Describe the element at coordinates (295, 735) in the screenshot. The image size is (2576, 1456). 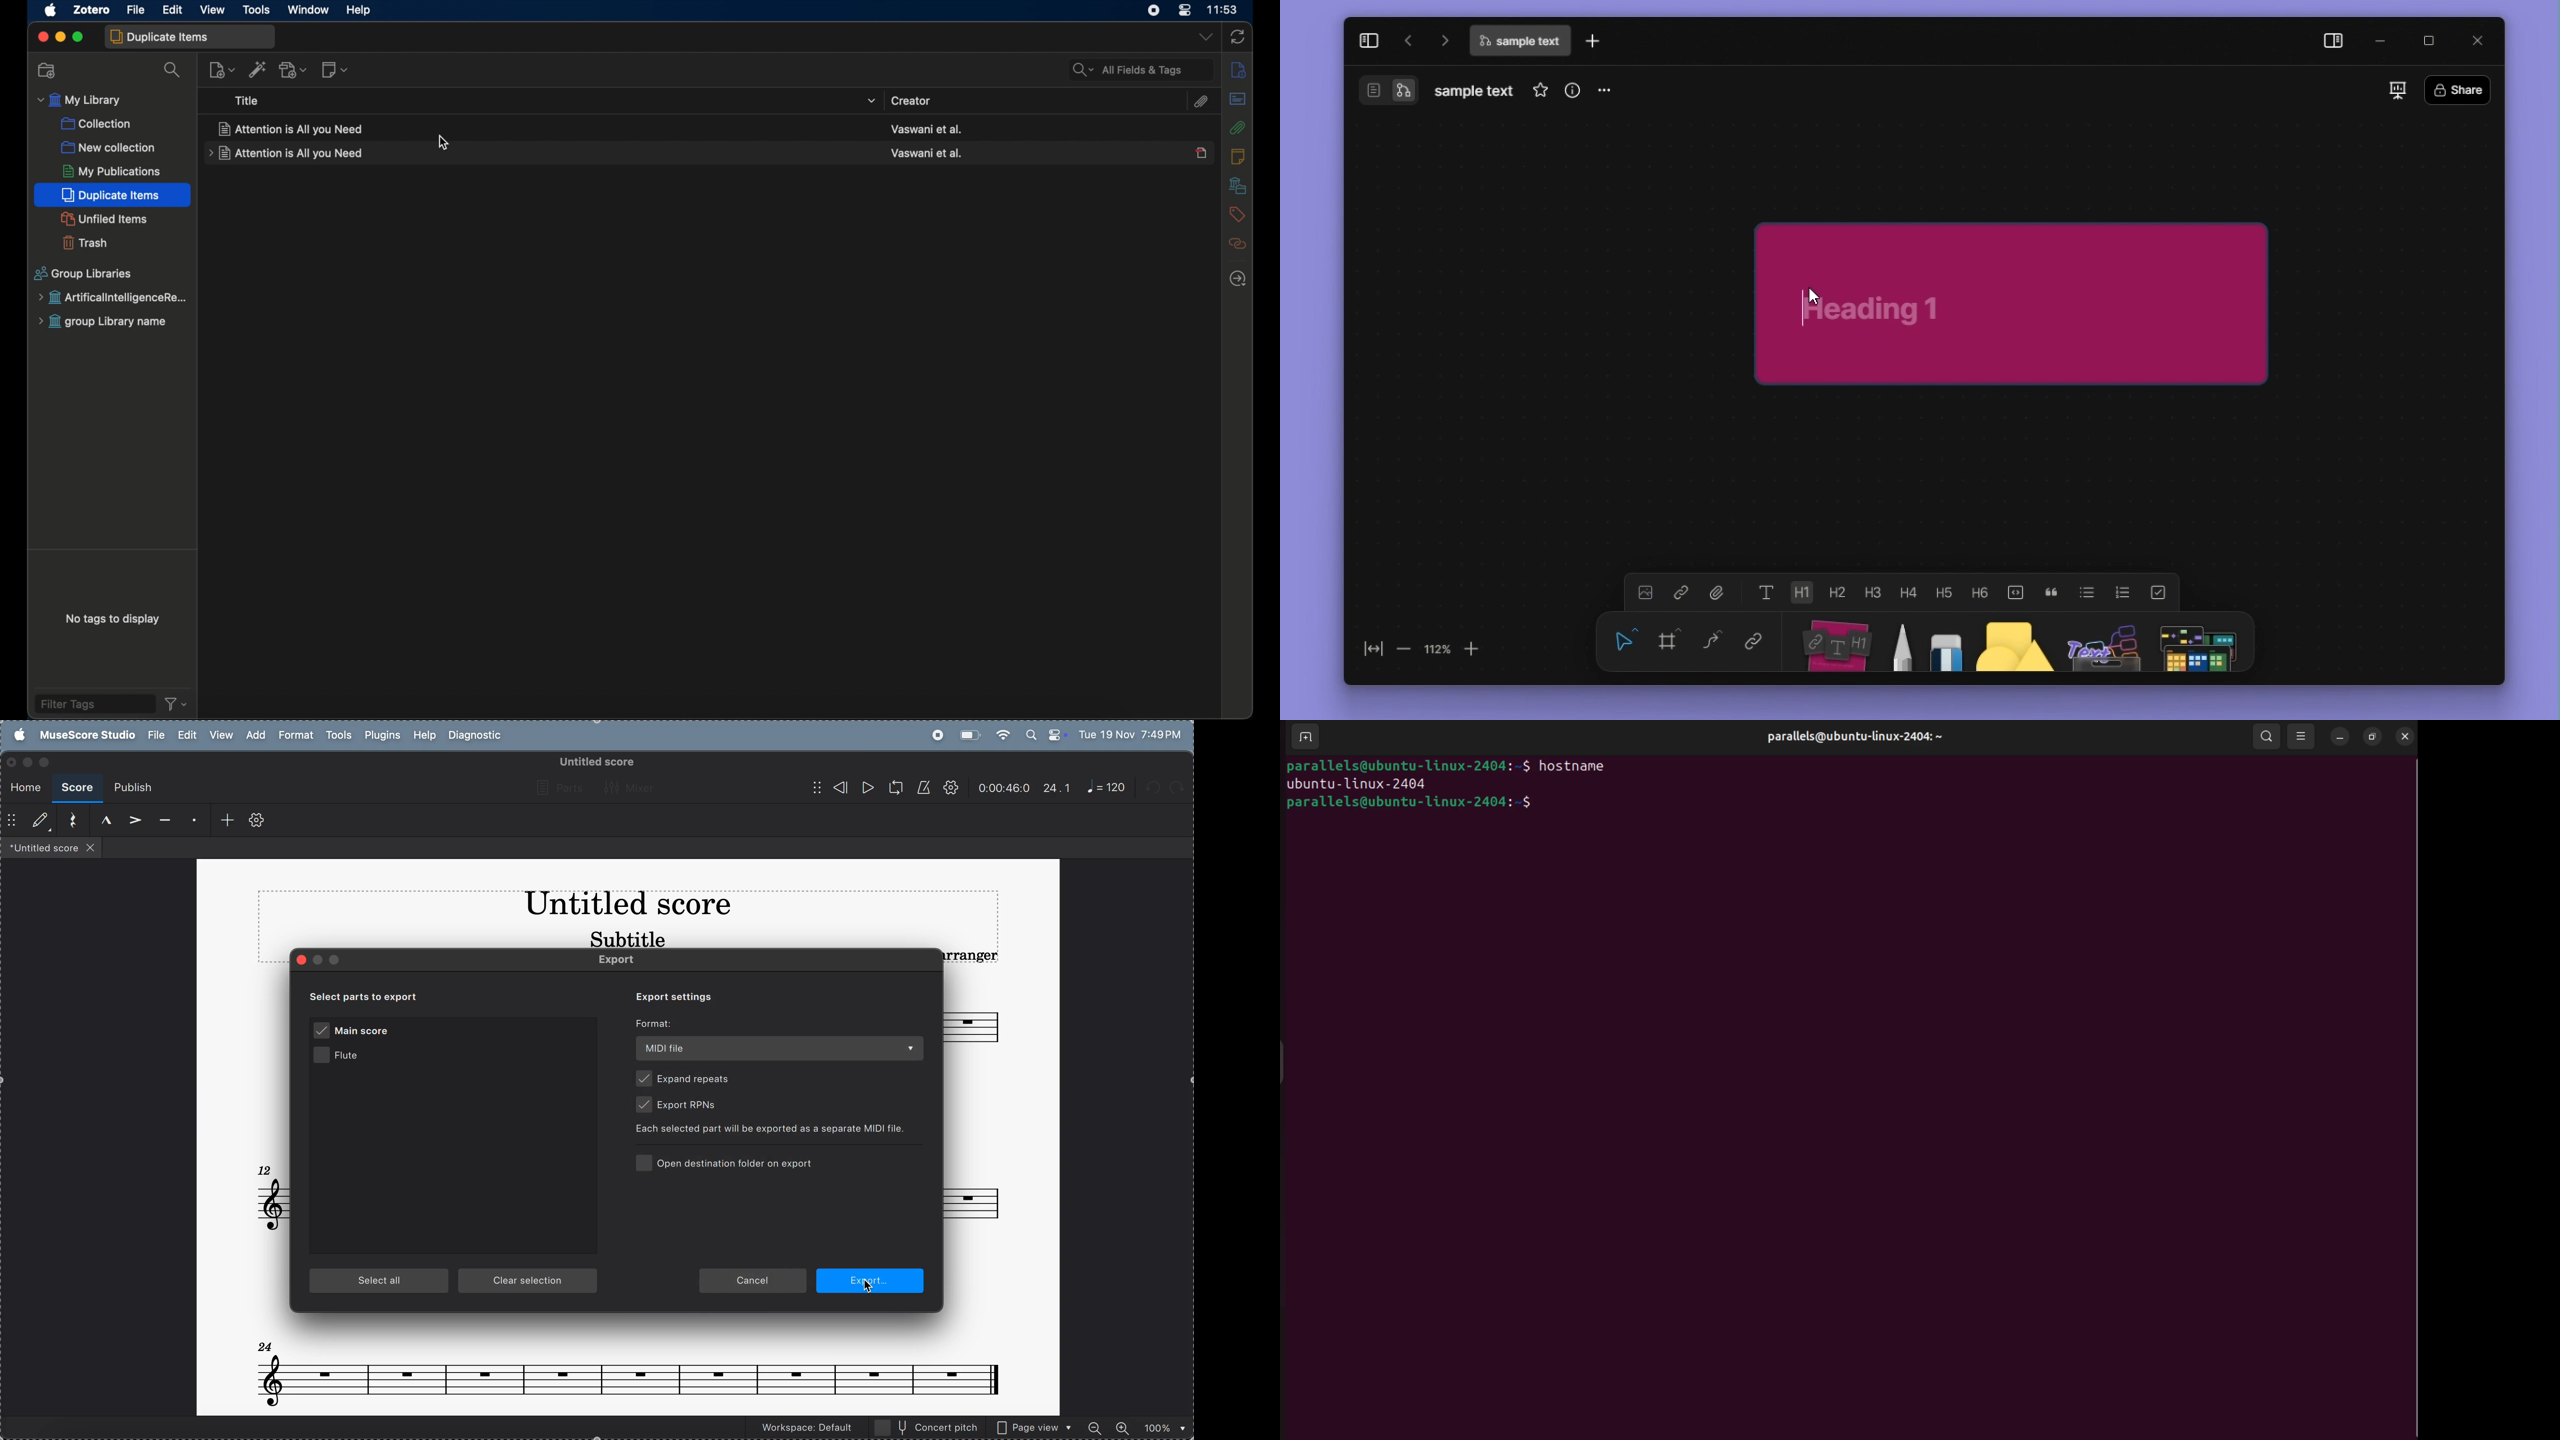
I see `format` at that location.